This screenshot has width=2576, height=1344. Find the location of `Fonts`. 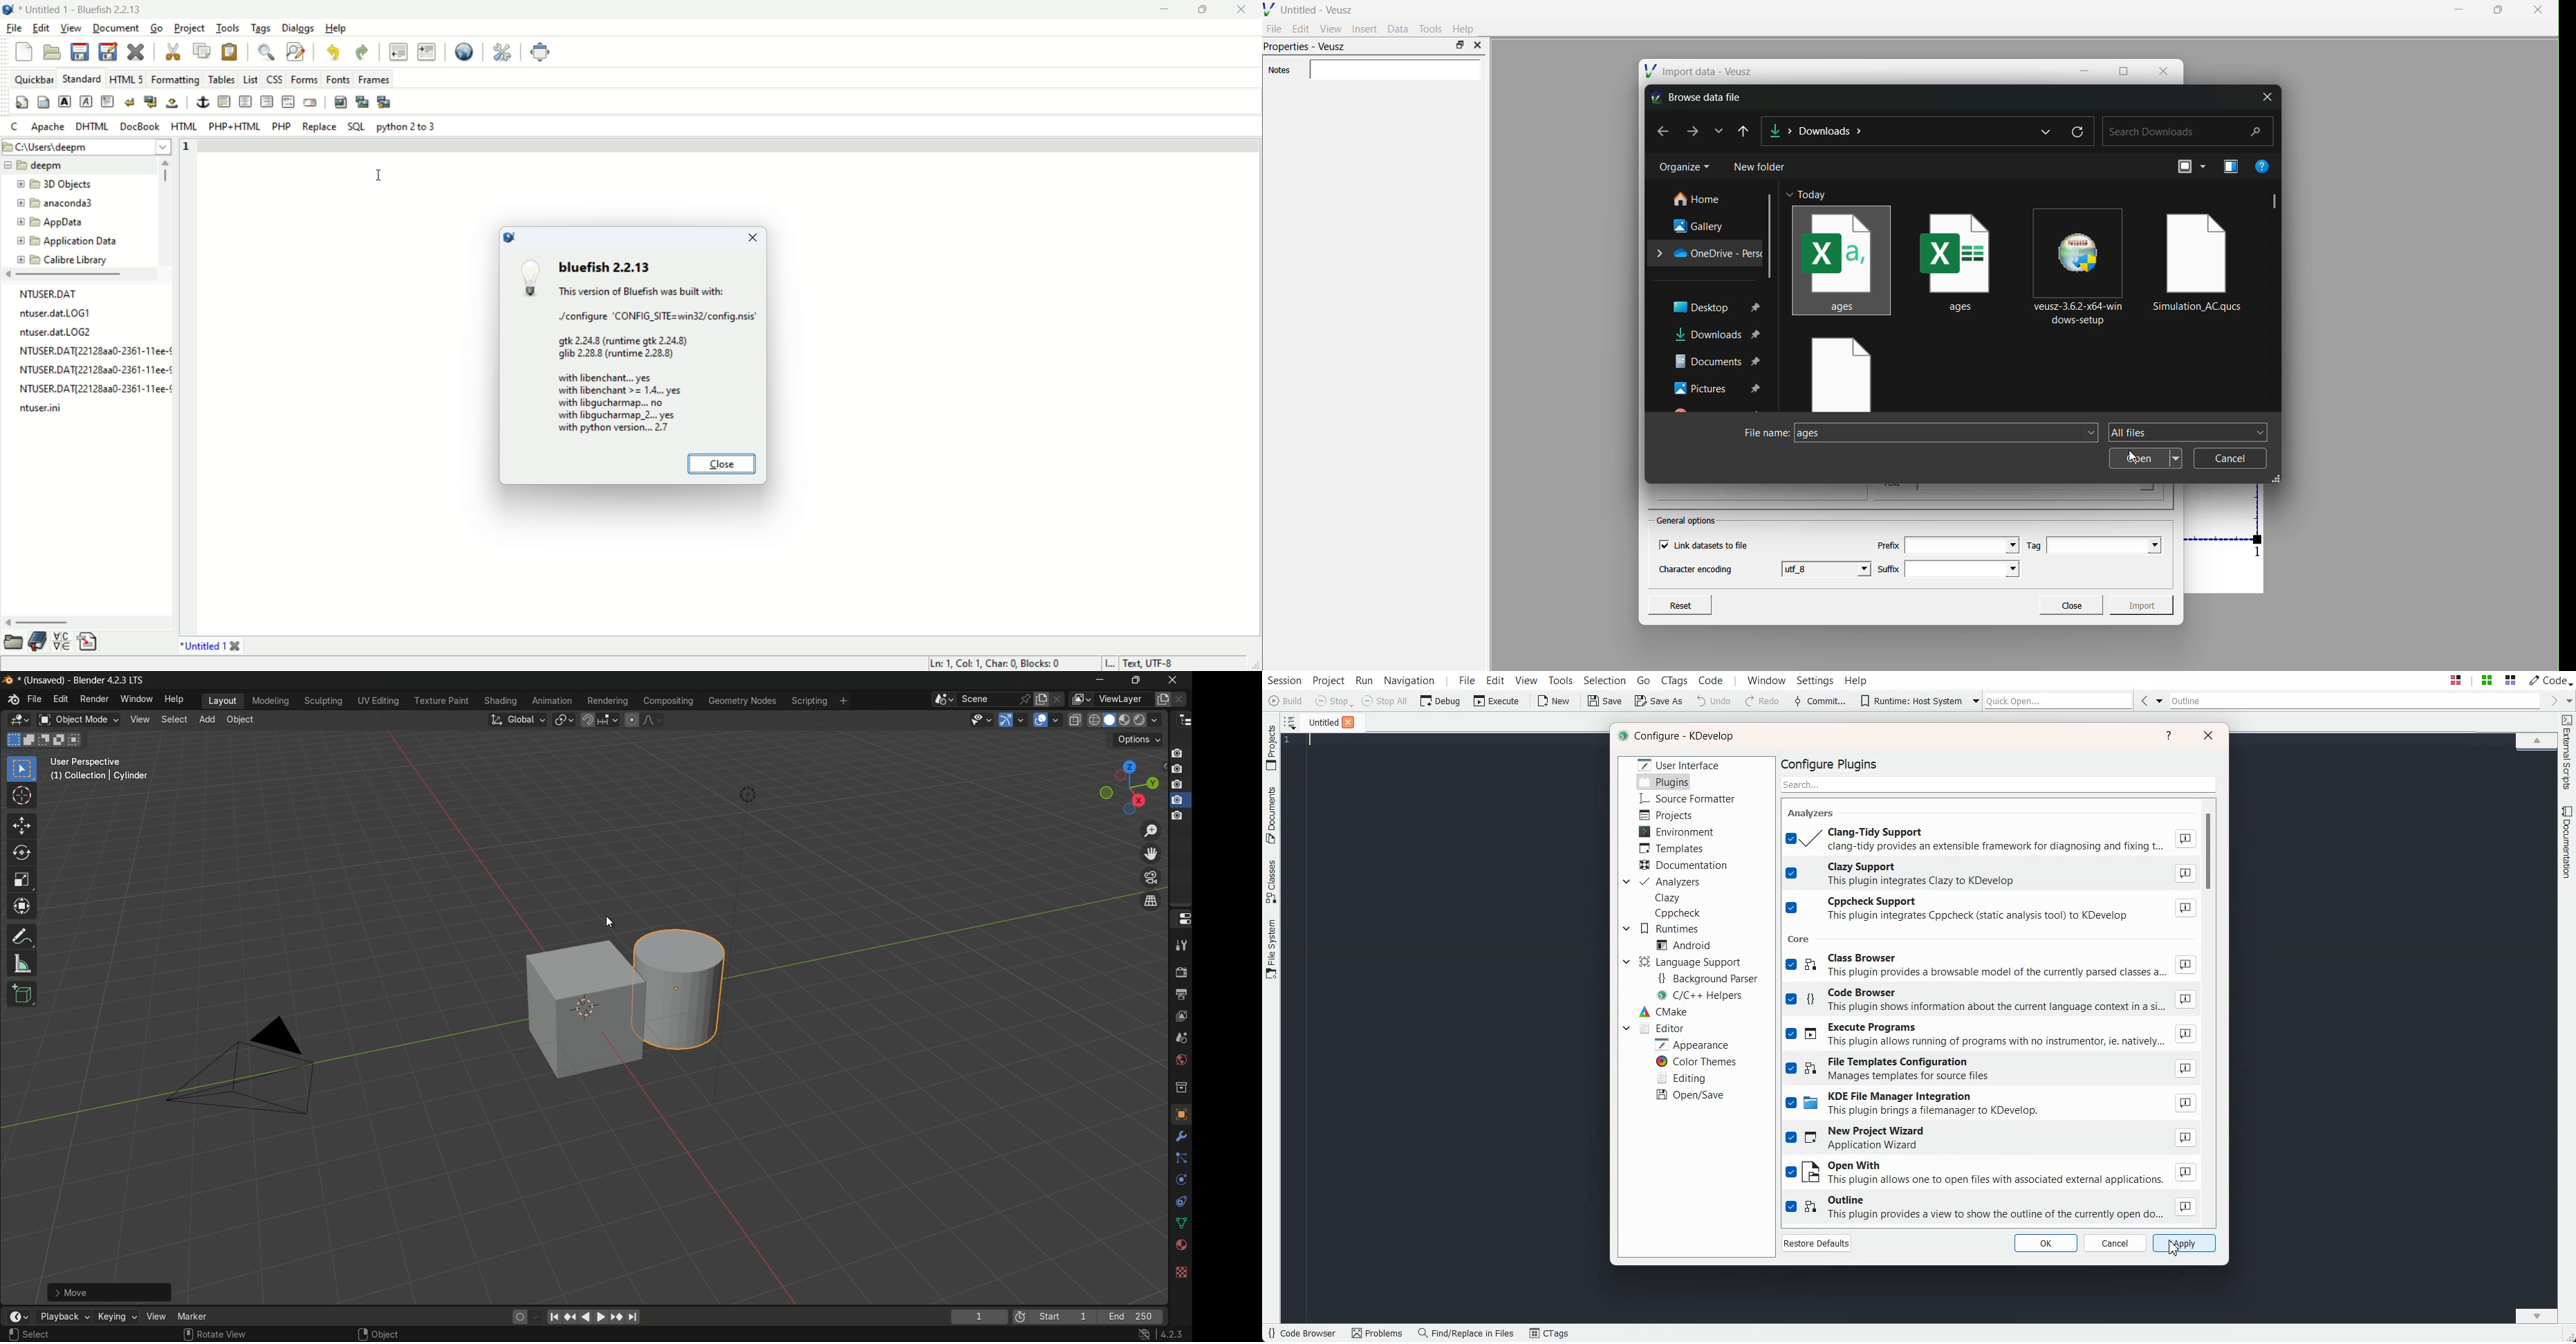

Fonts is located at coordinates (339, 79).